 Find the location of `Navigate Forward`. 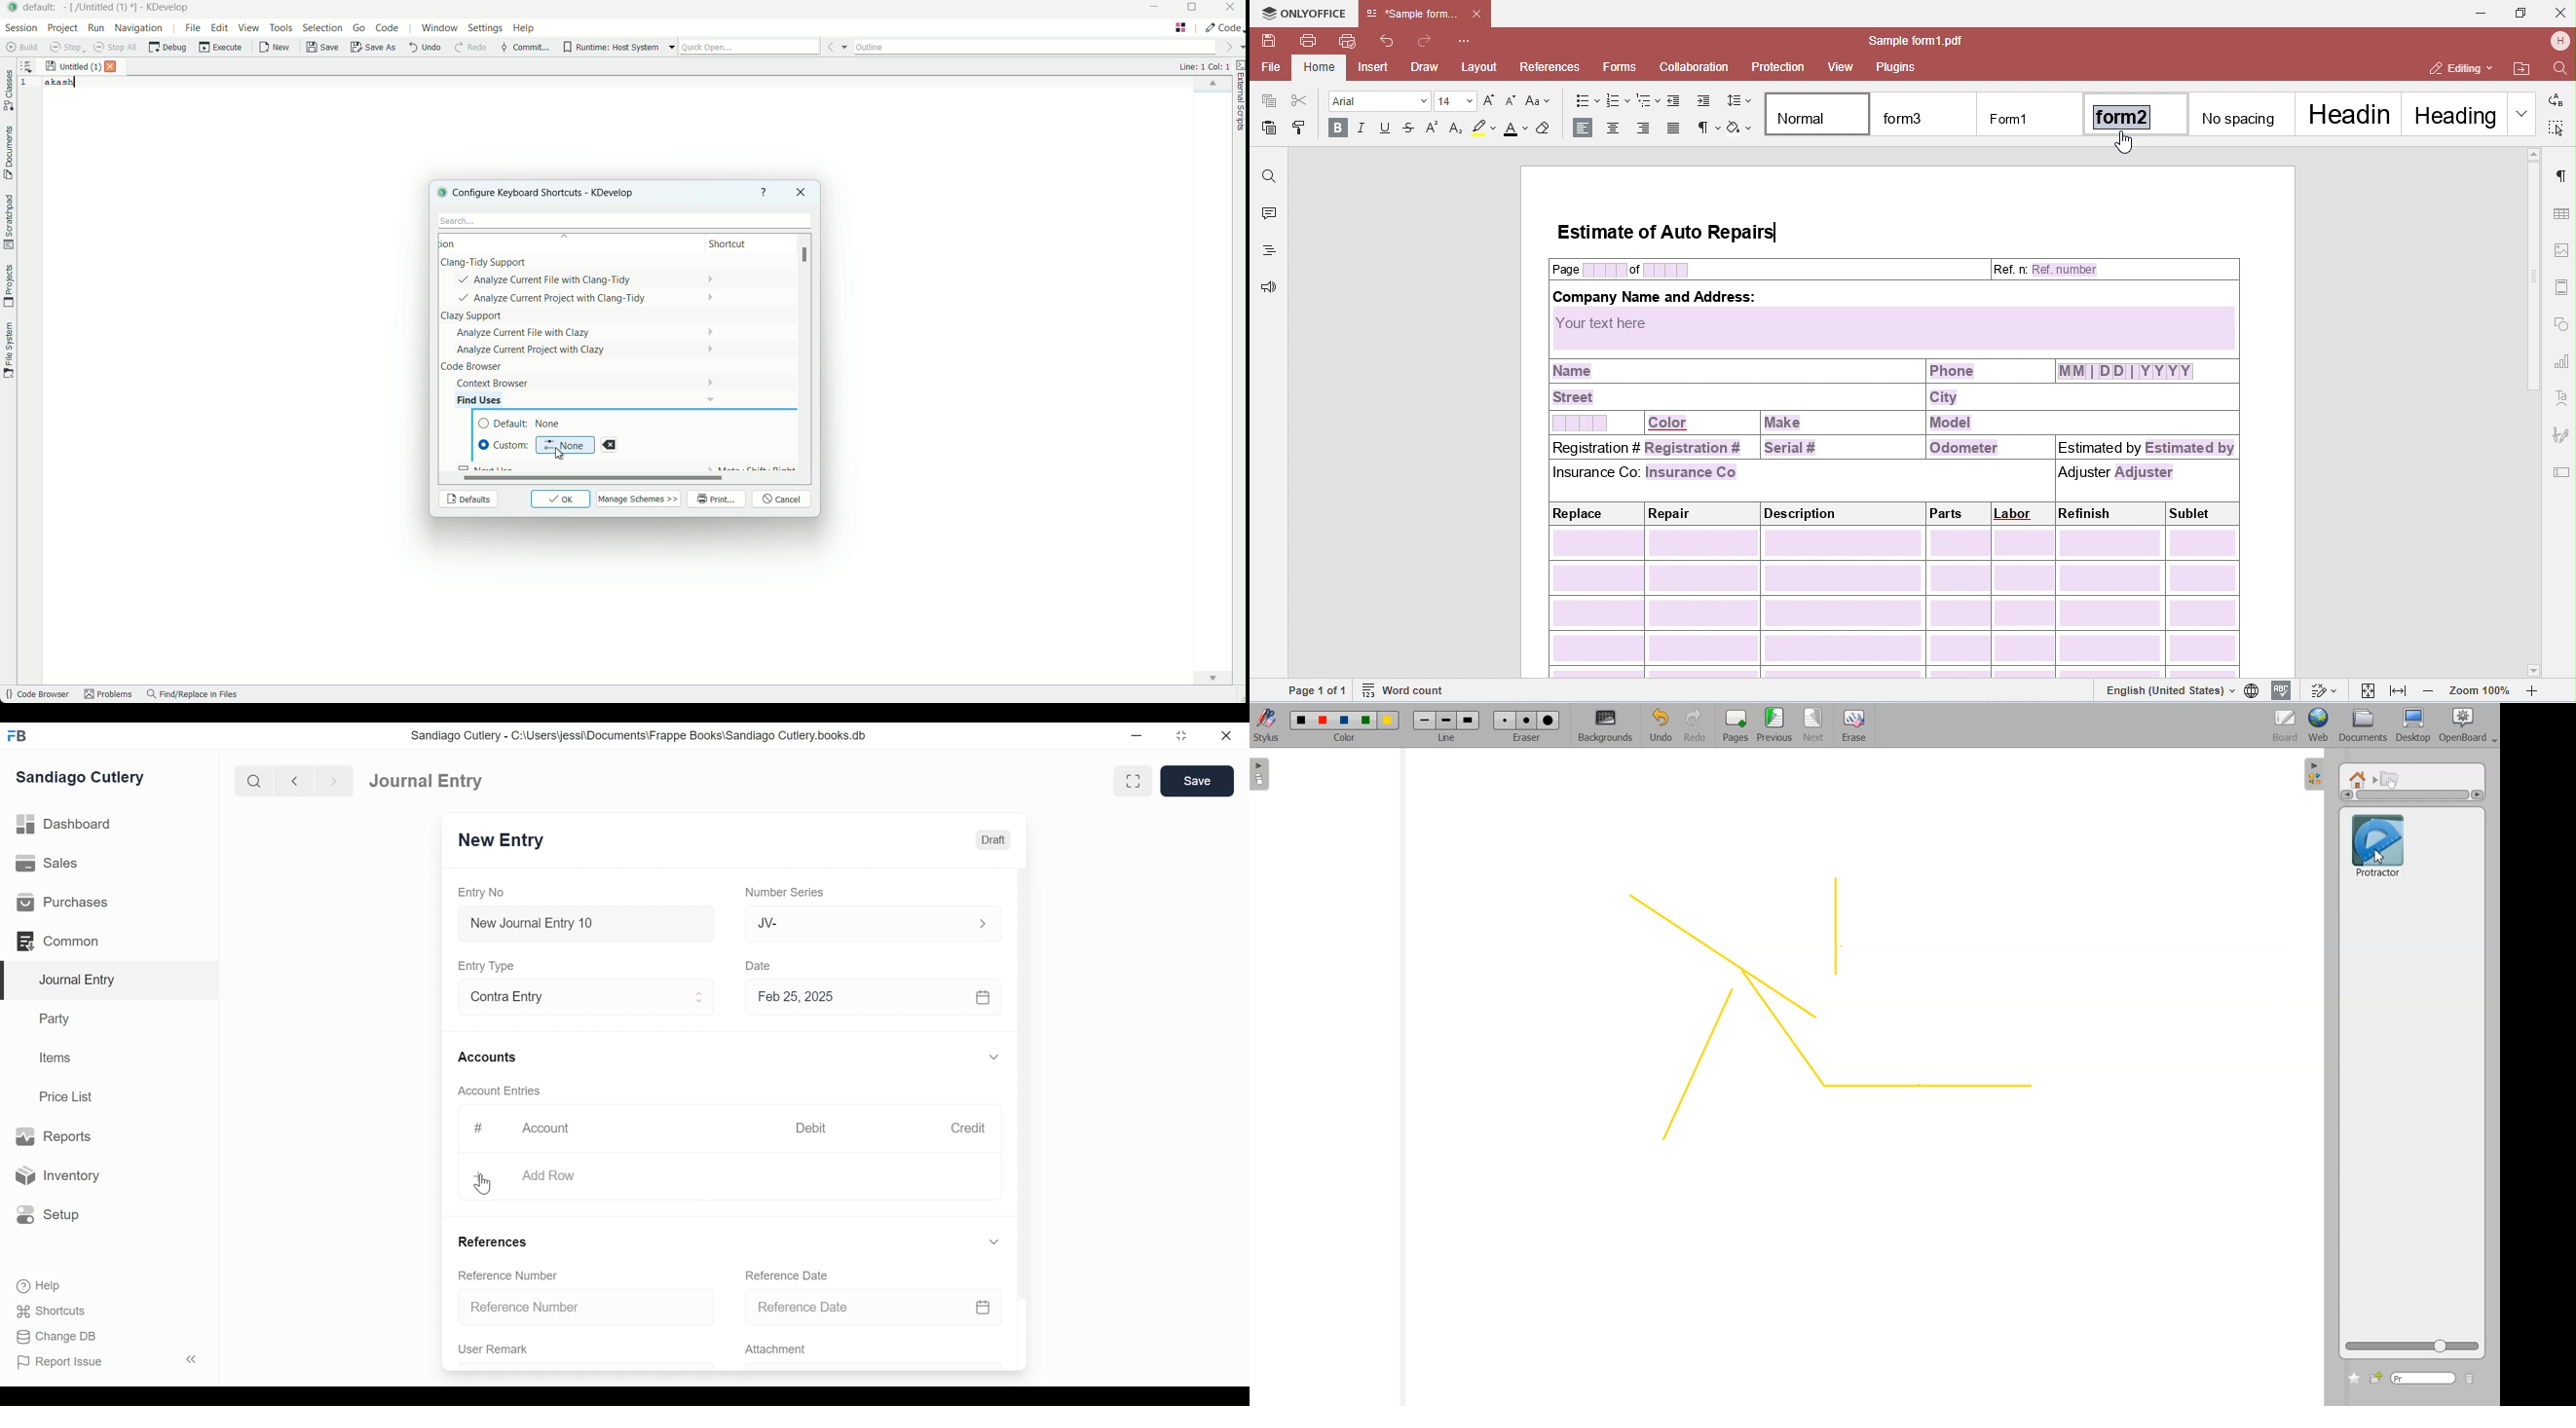

Navigate Forward is located at coordinates (335, 780).